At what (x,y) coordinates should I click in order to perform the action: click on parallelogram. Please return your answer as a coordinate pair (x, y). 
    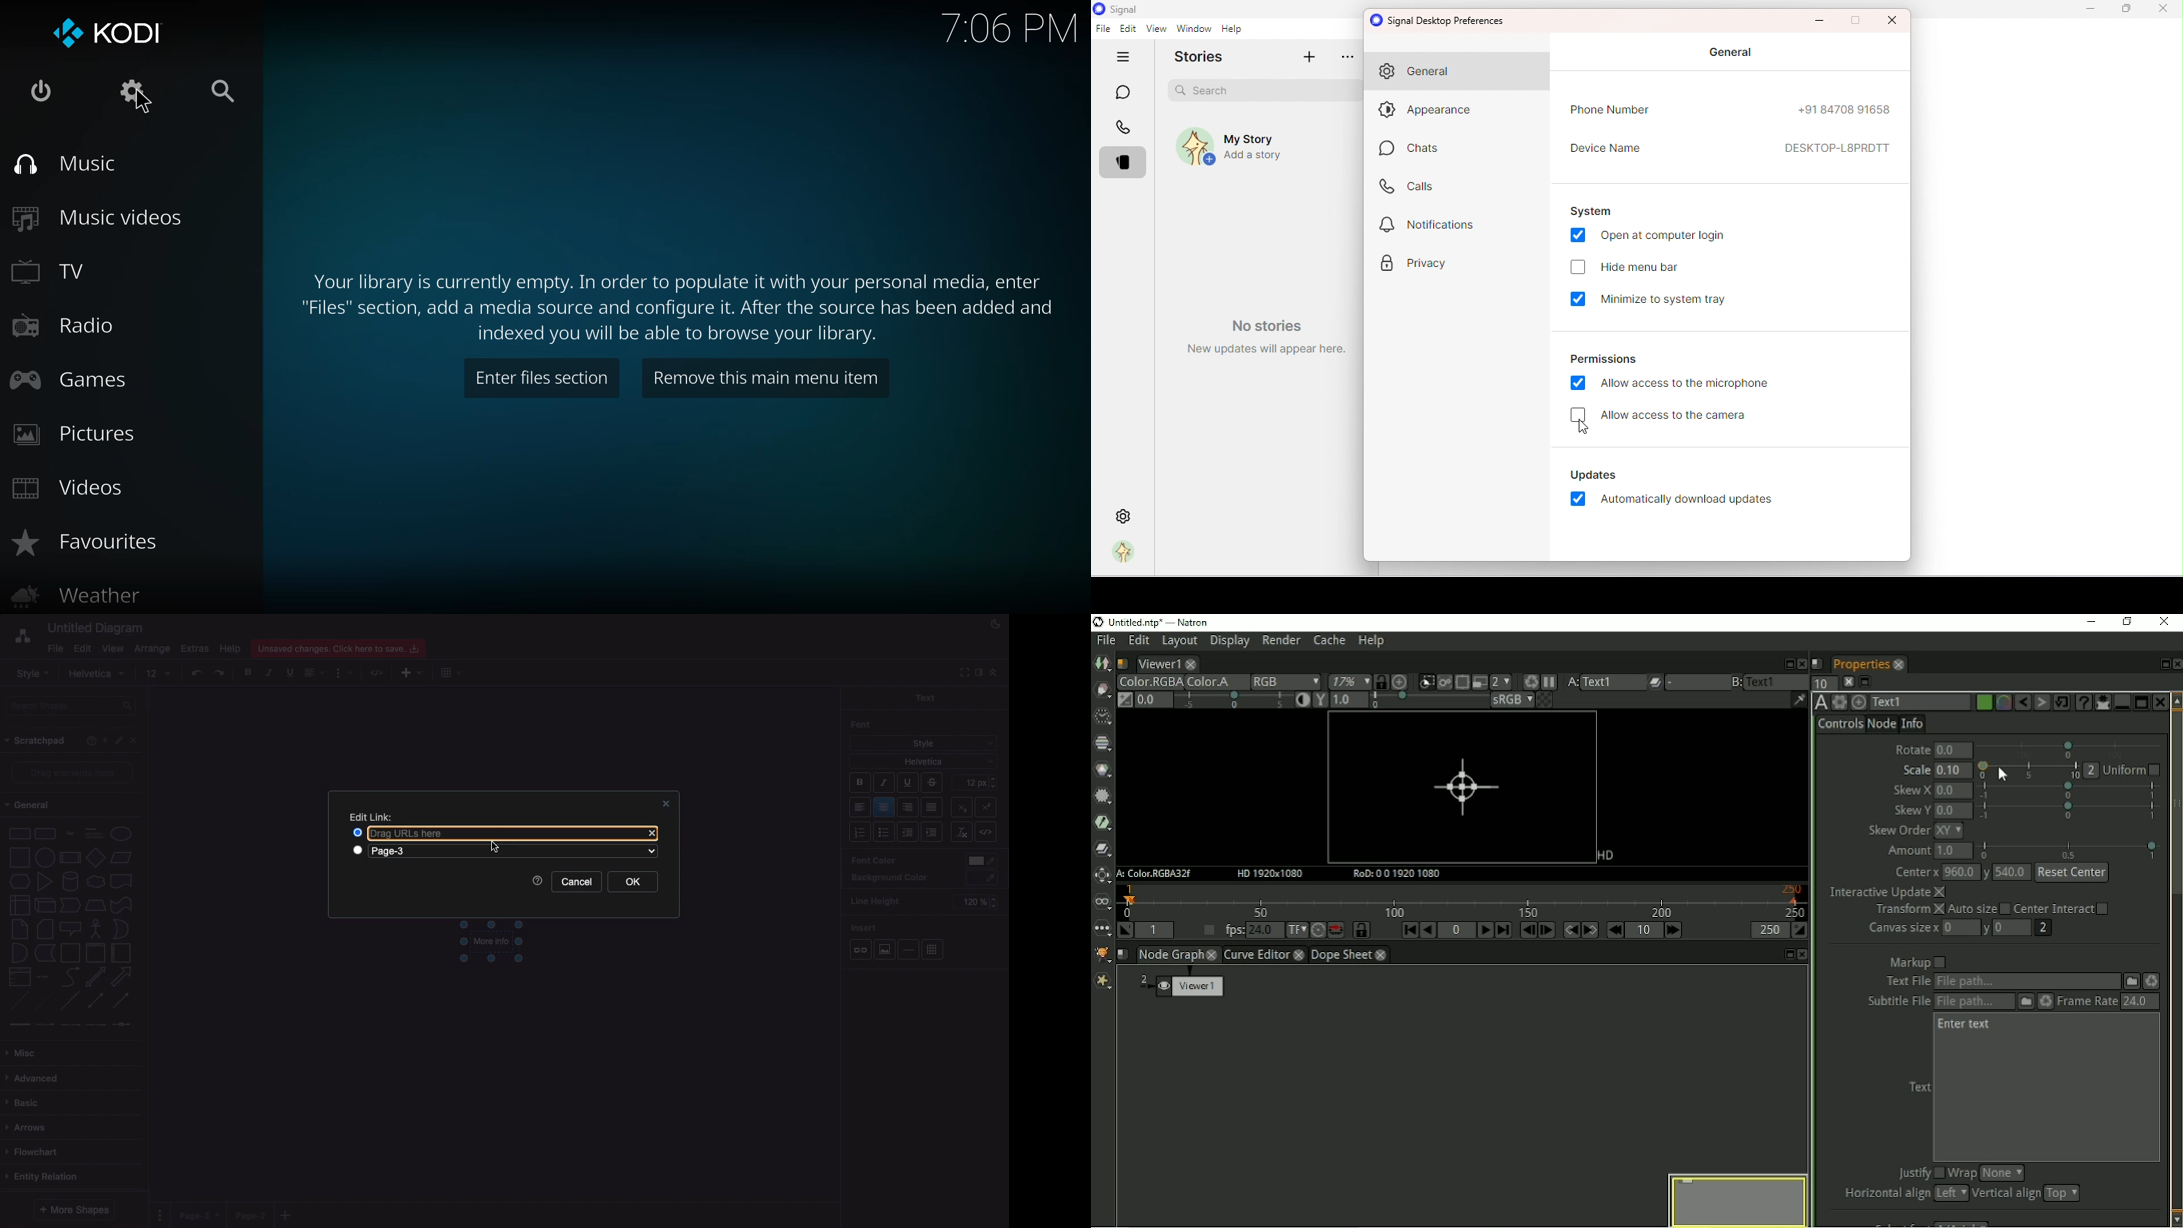
    Looking at the image, I should click on (121, 857).